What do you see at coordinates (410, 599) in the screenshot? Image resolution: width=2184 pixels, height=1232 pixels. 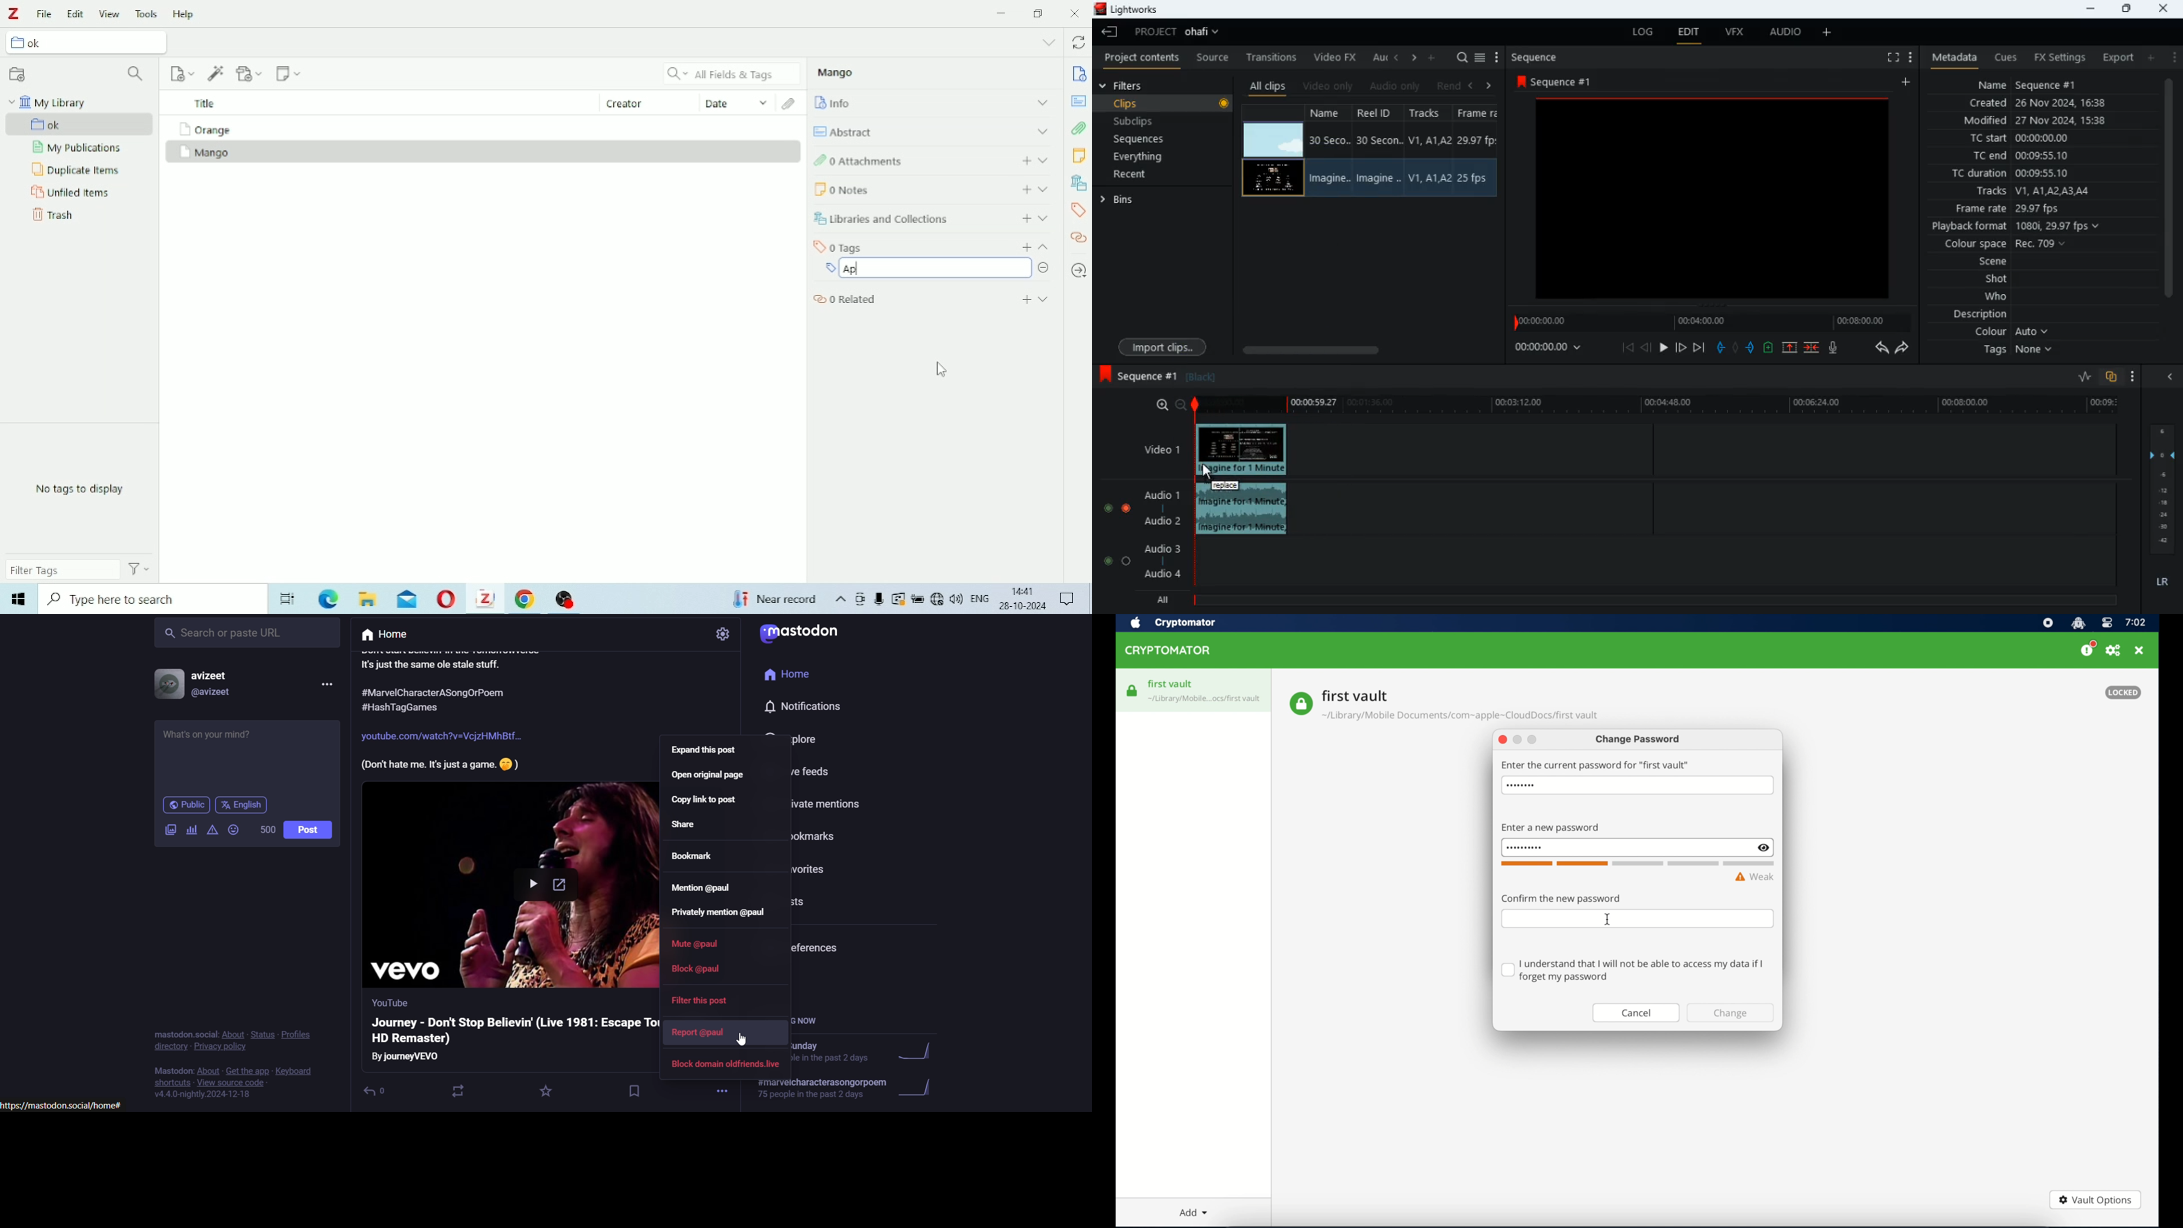 I see `Mail` at bounding box center [410, 599].